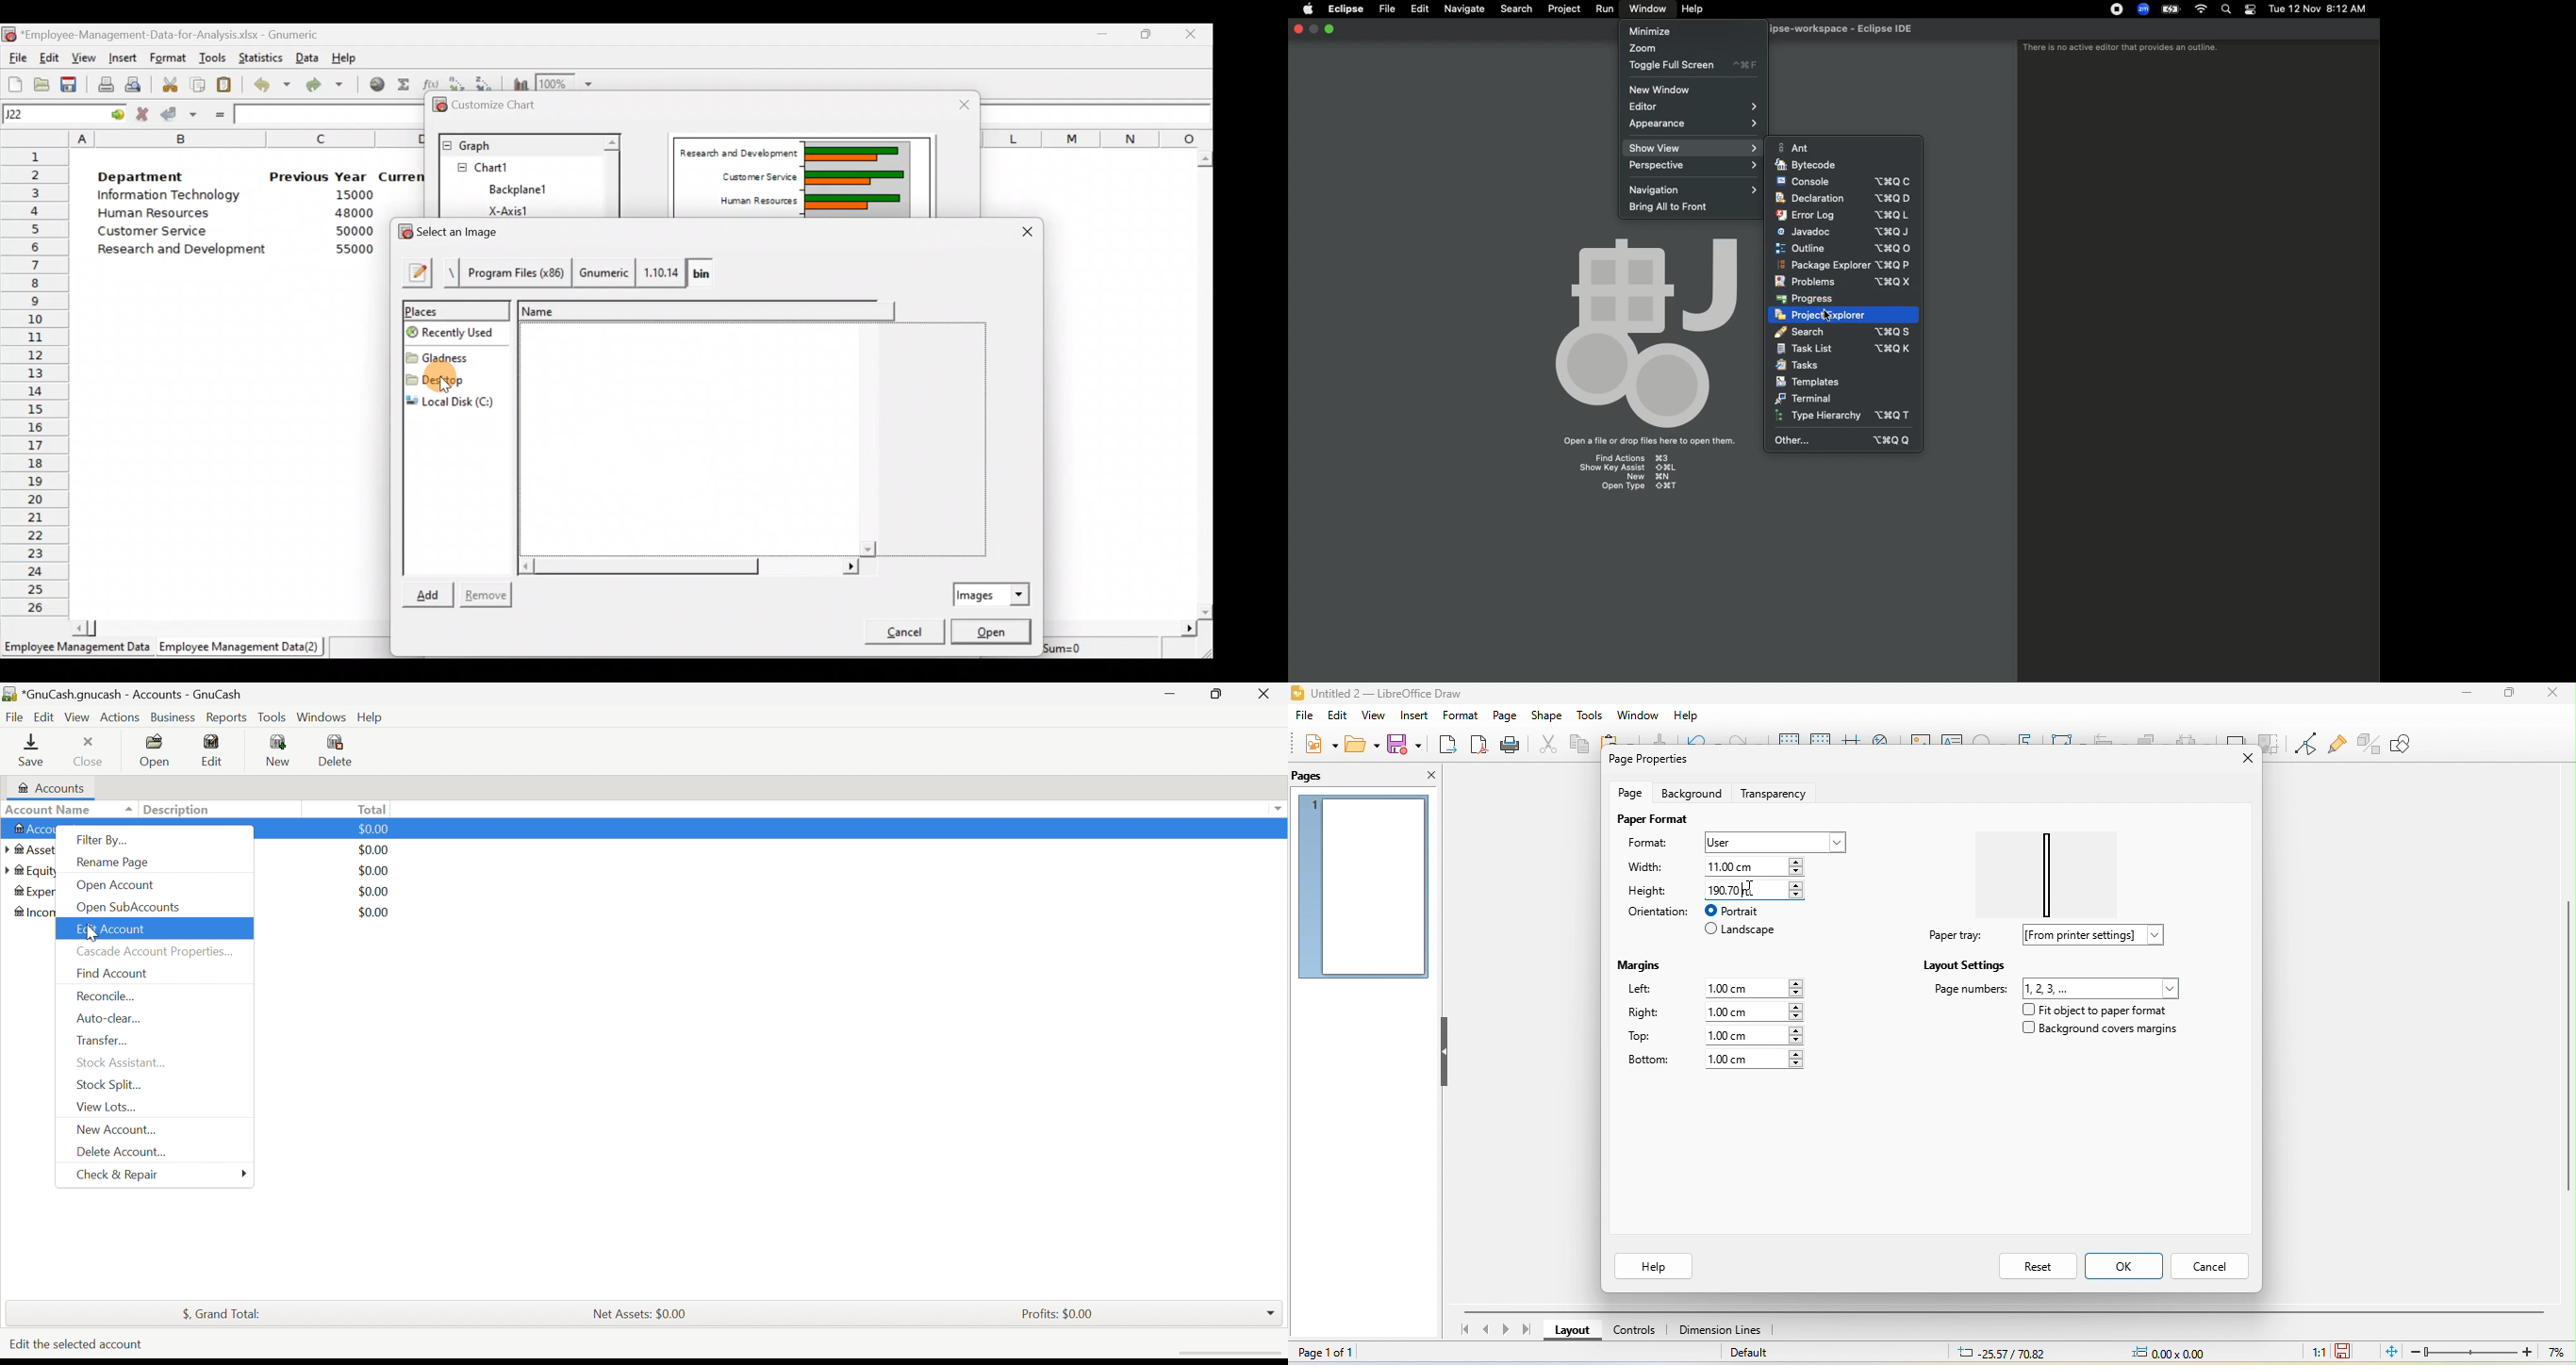  What do you see at coordinates (118, 884) in the screenshot?
I see `Open Account` at bounding box center [118, 884].